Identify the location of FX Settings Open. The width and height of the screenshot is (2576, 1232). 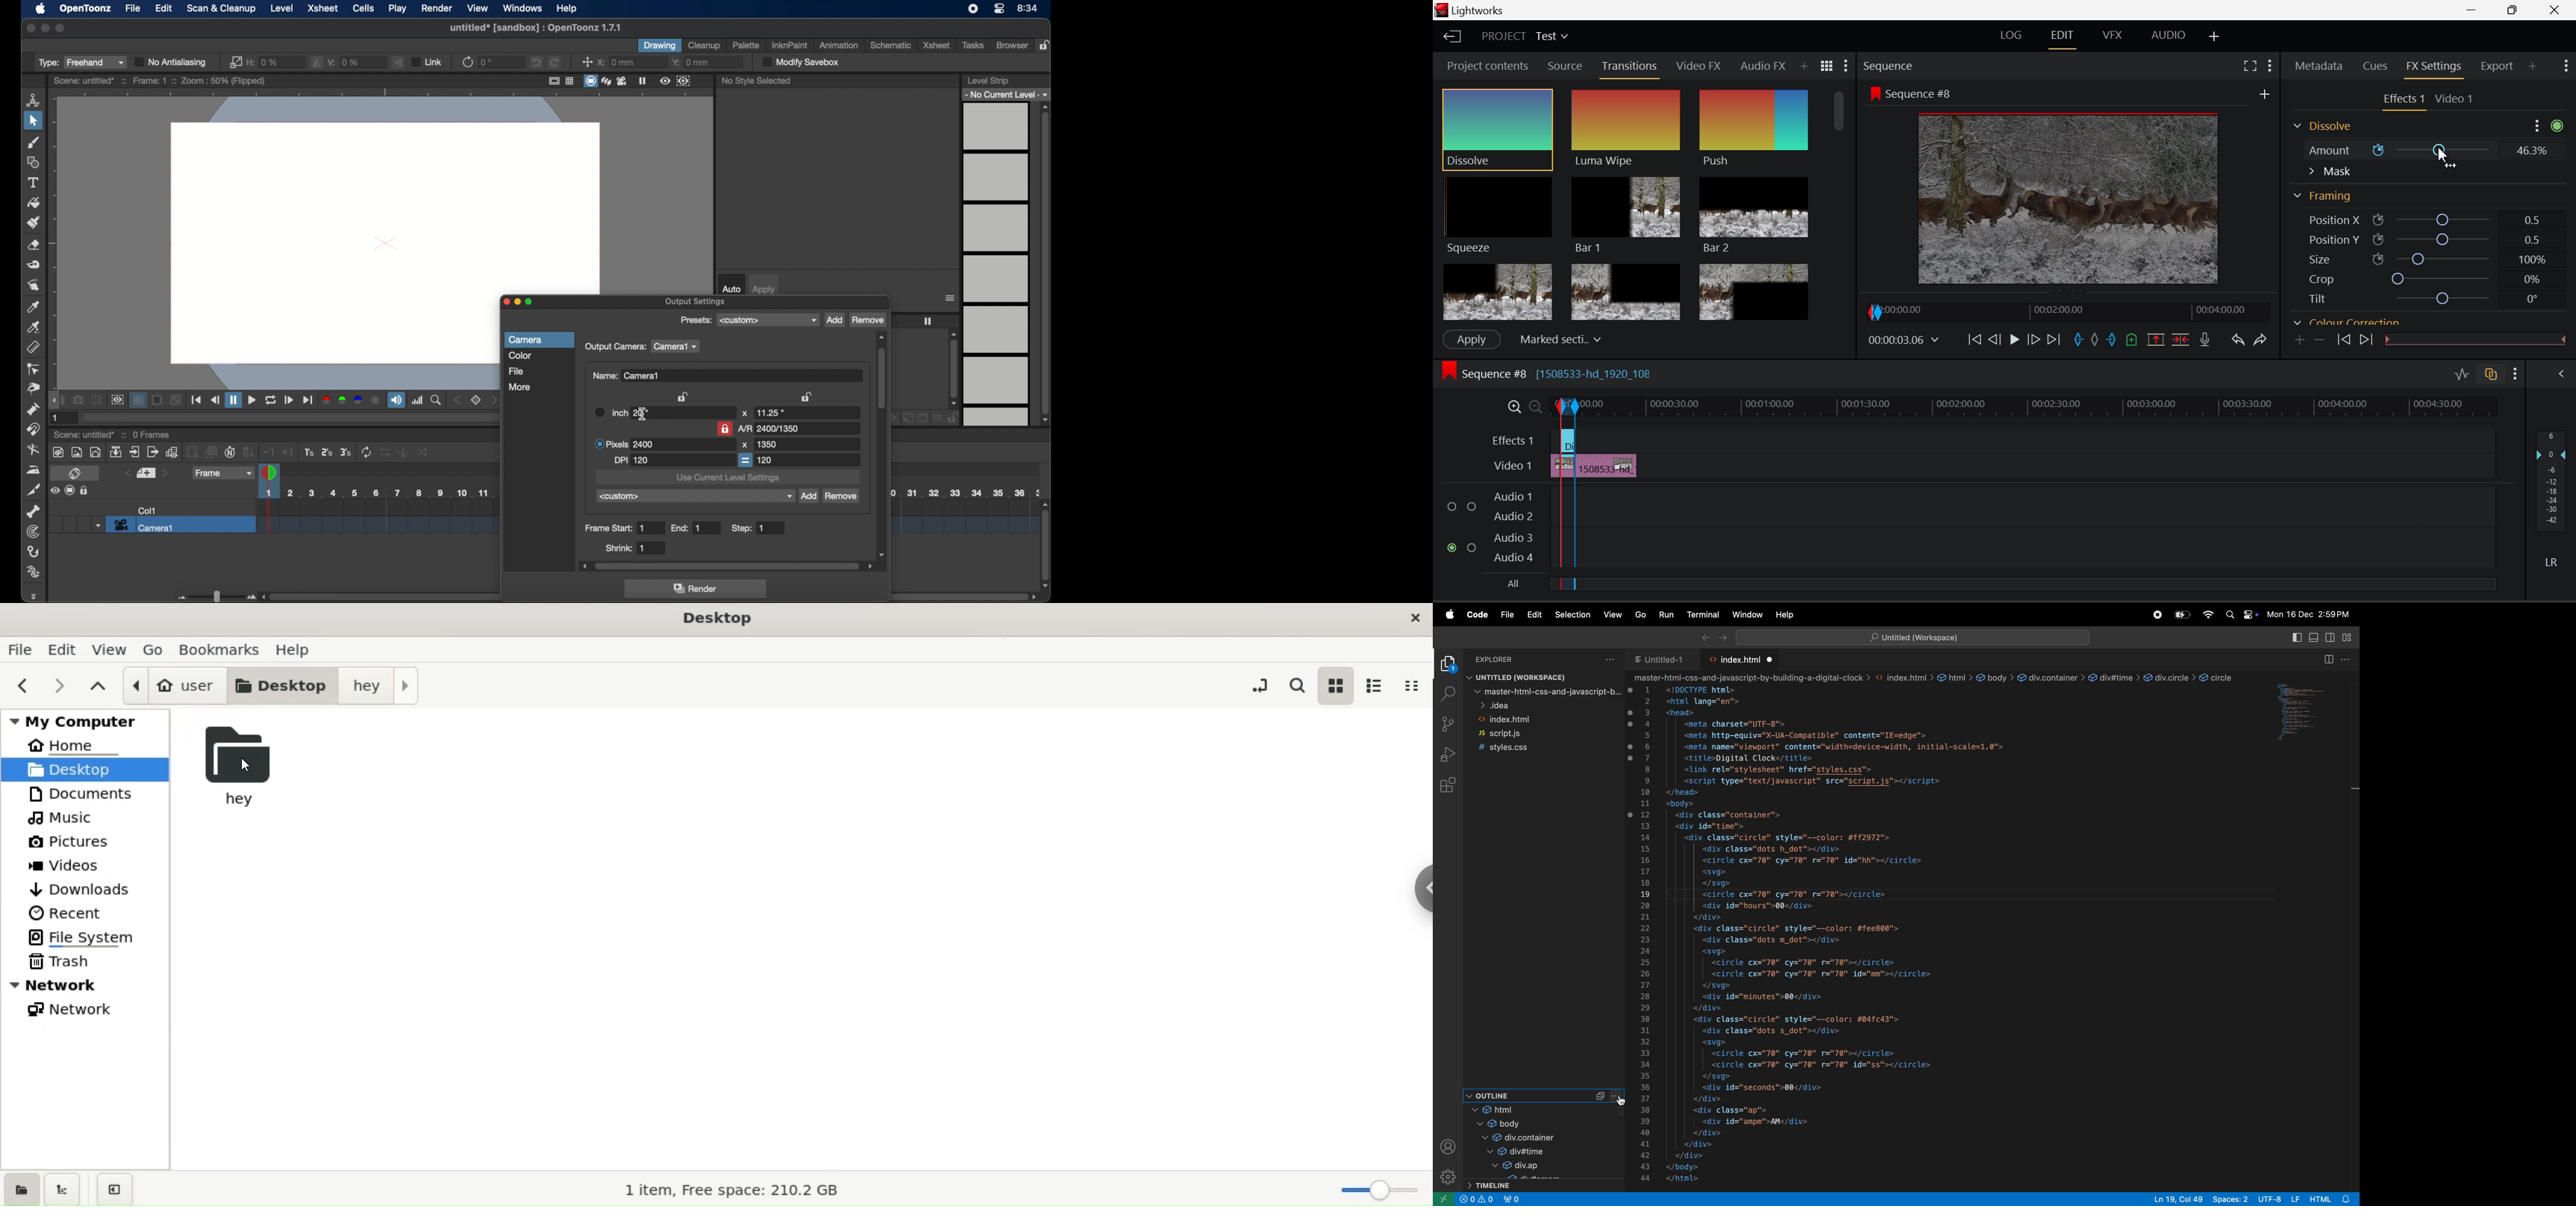
(2437, 67).